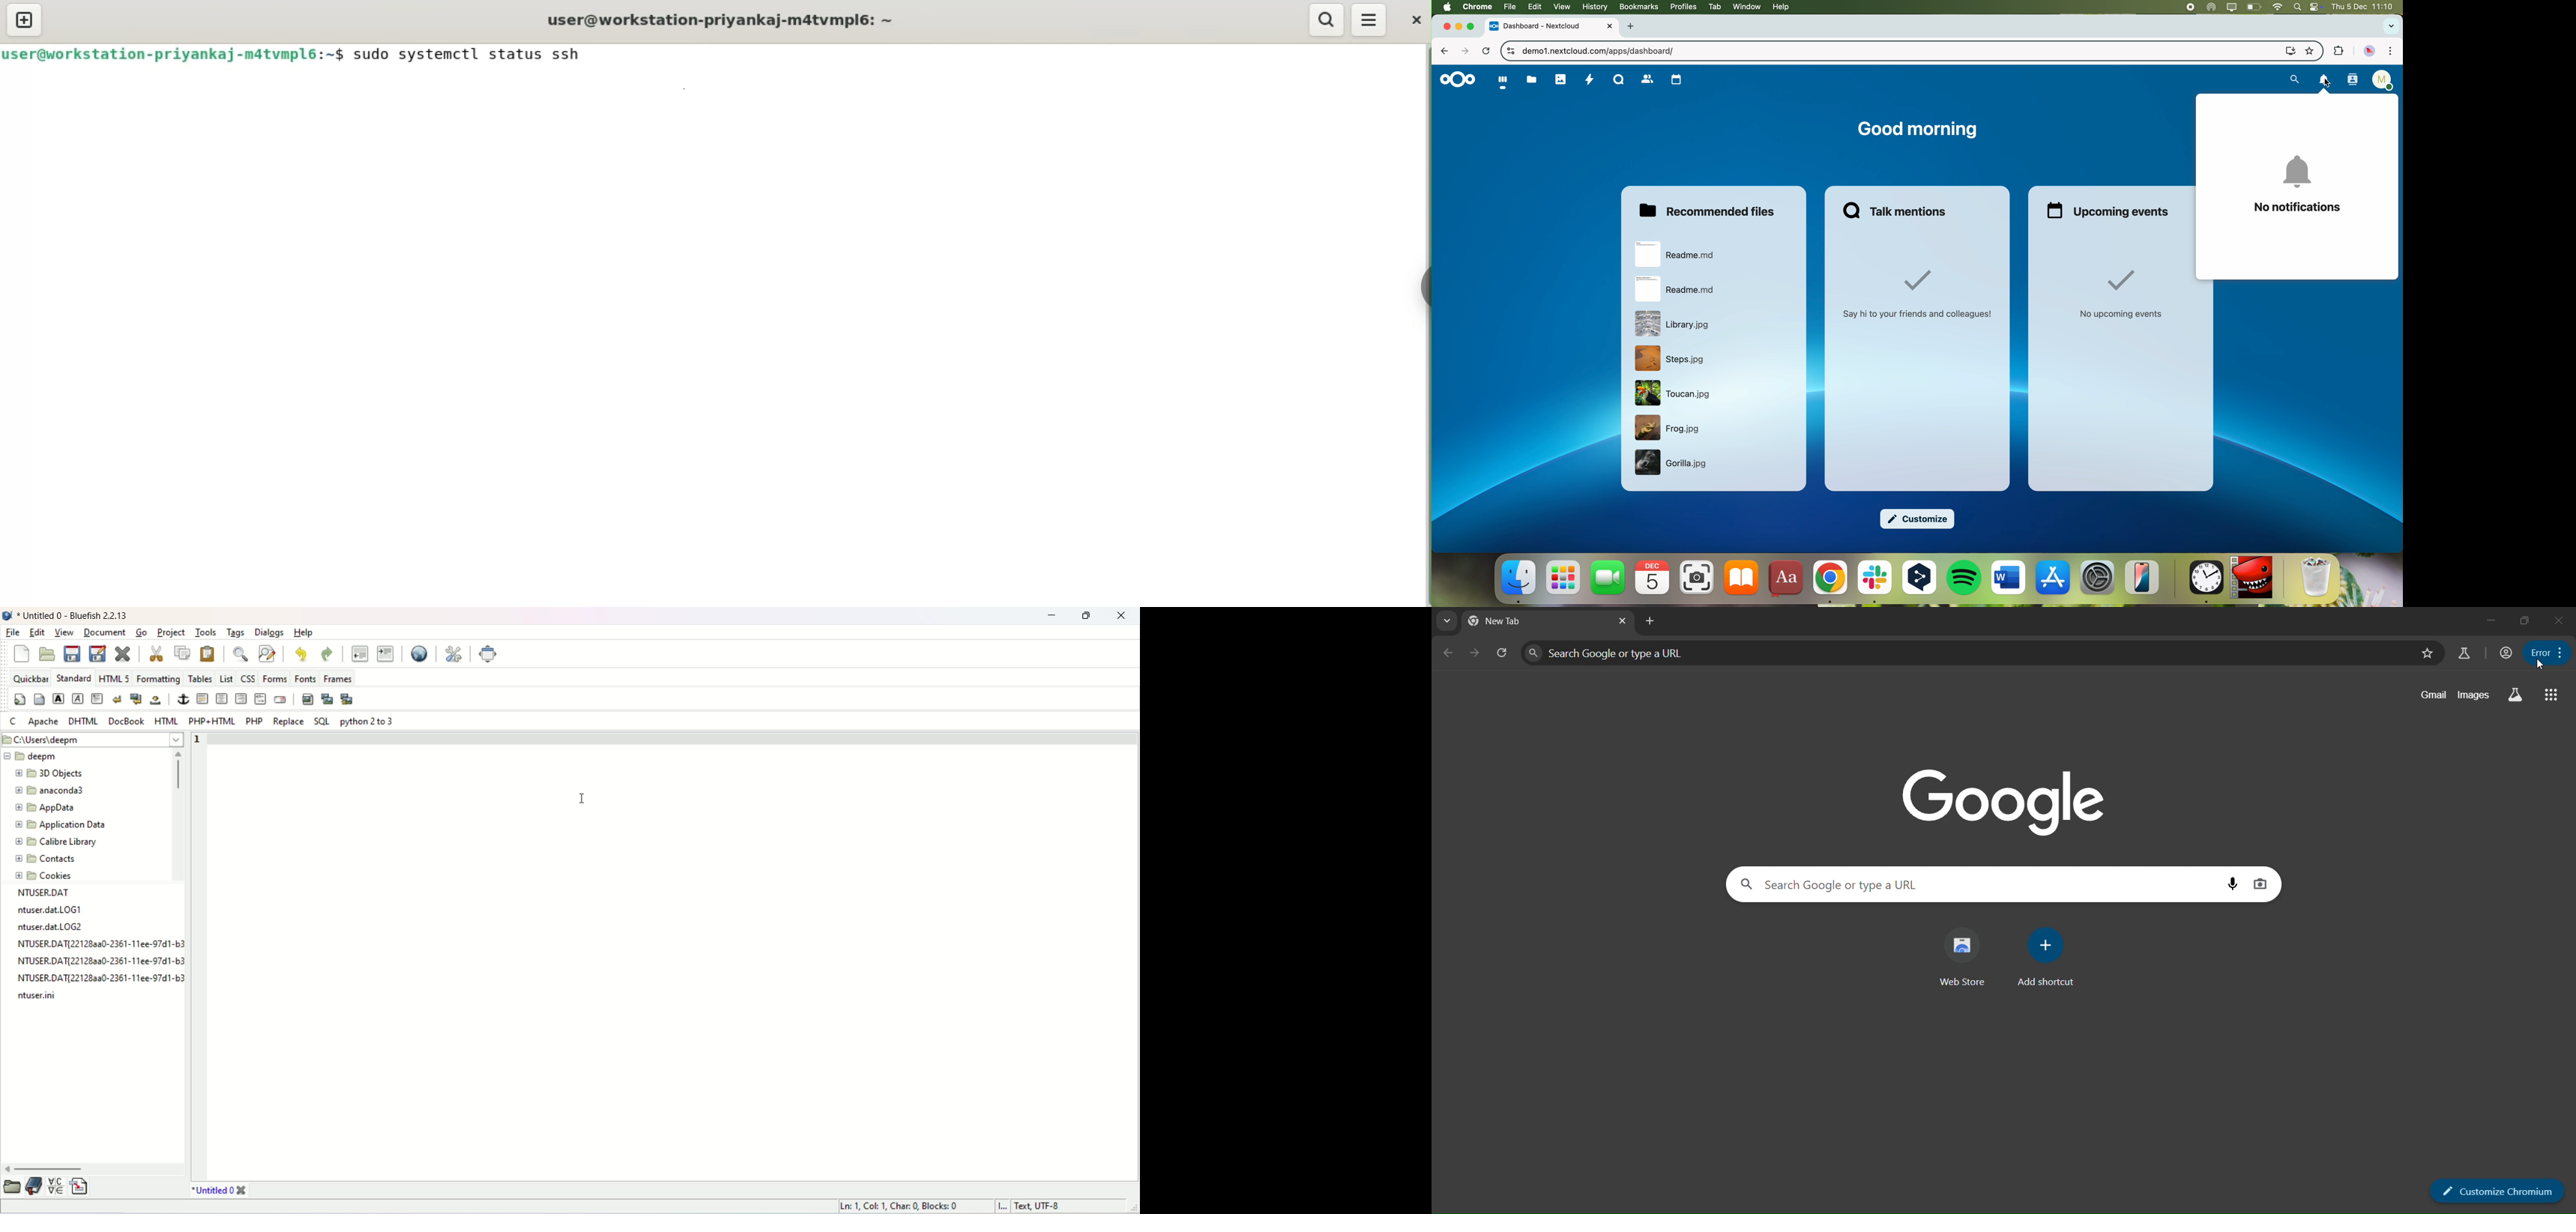 The height and width of the screenshot is (1232, 2576). What do you see at coordinates (1473, 27) in the screenshot?
I see `maximize` at bounding box center [1473, 27].